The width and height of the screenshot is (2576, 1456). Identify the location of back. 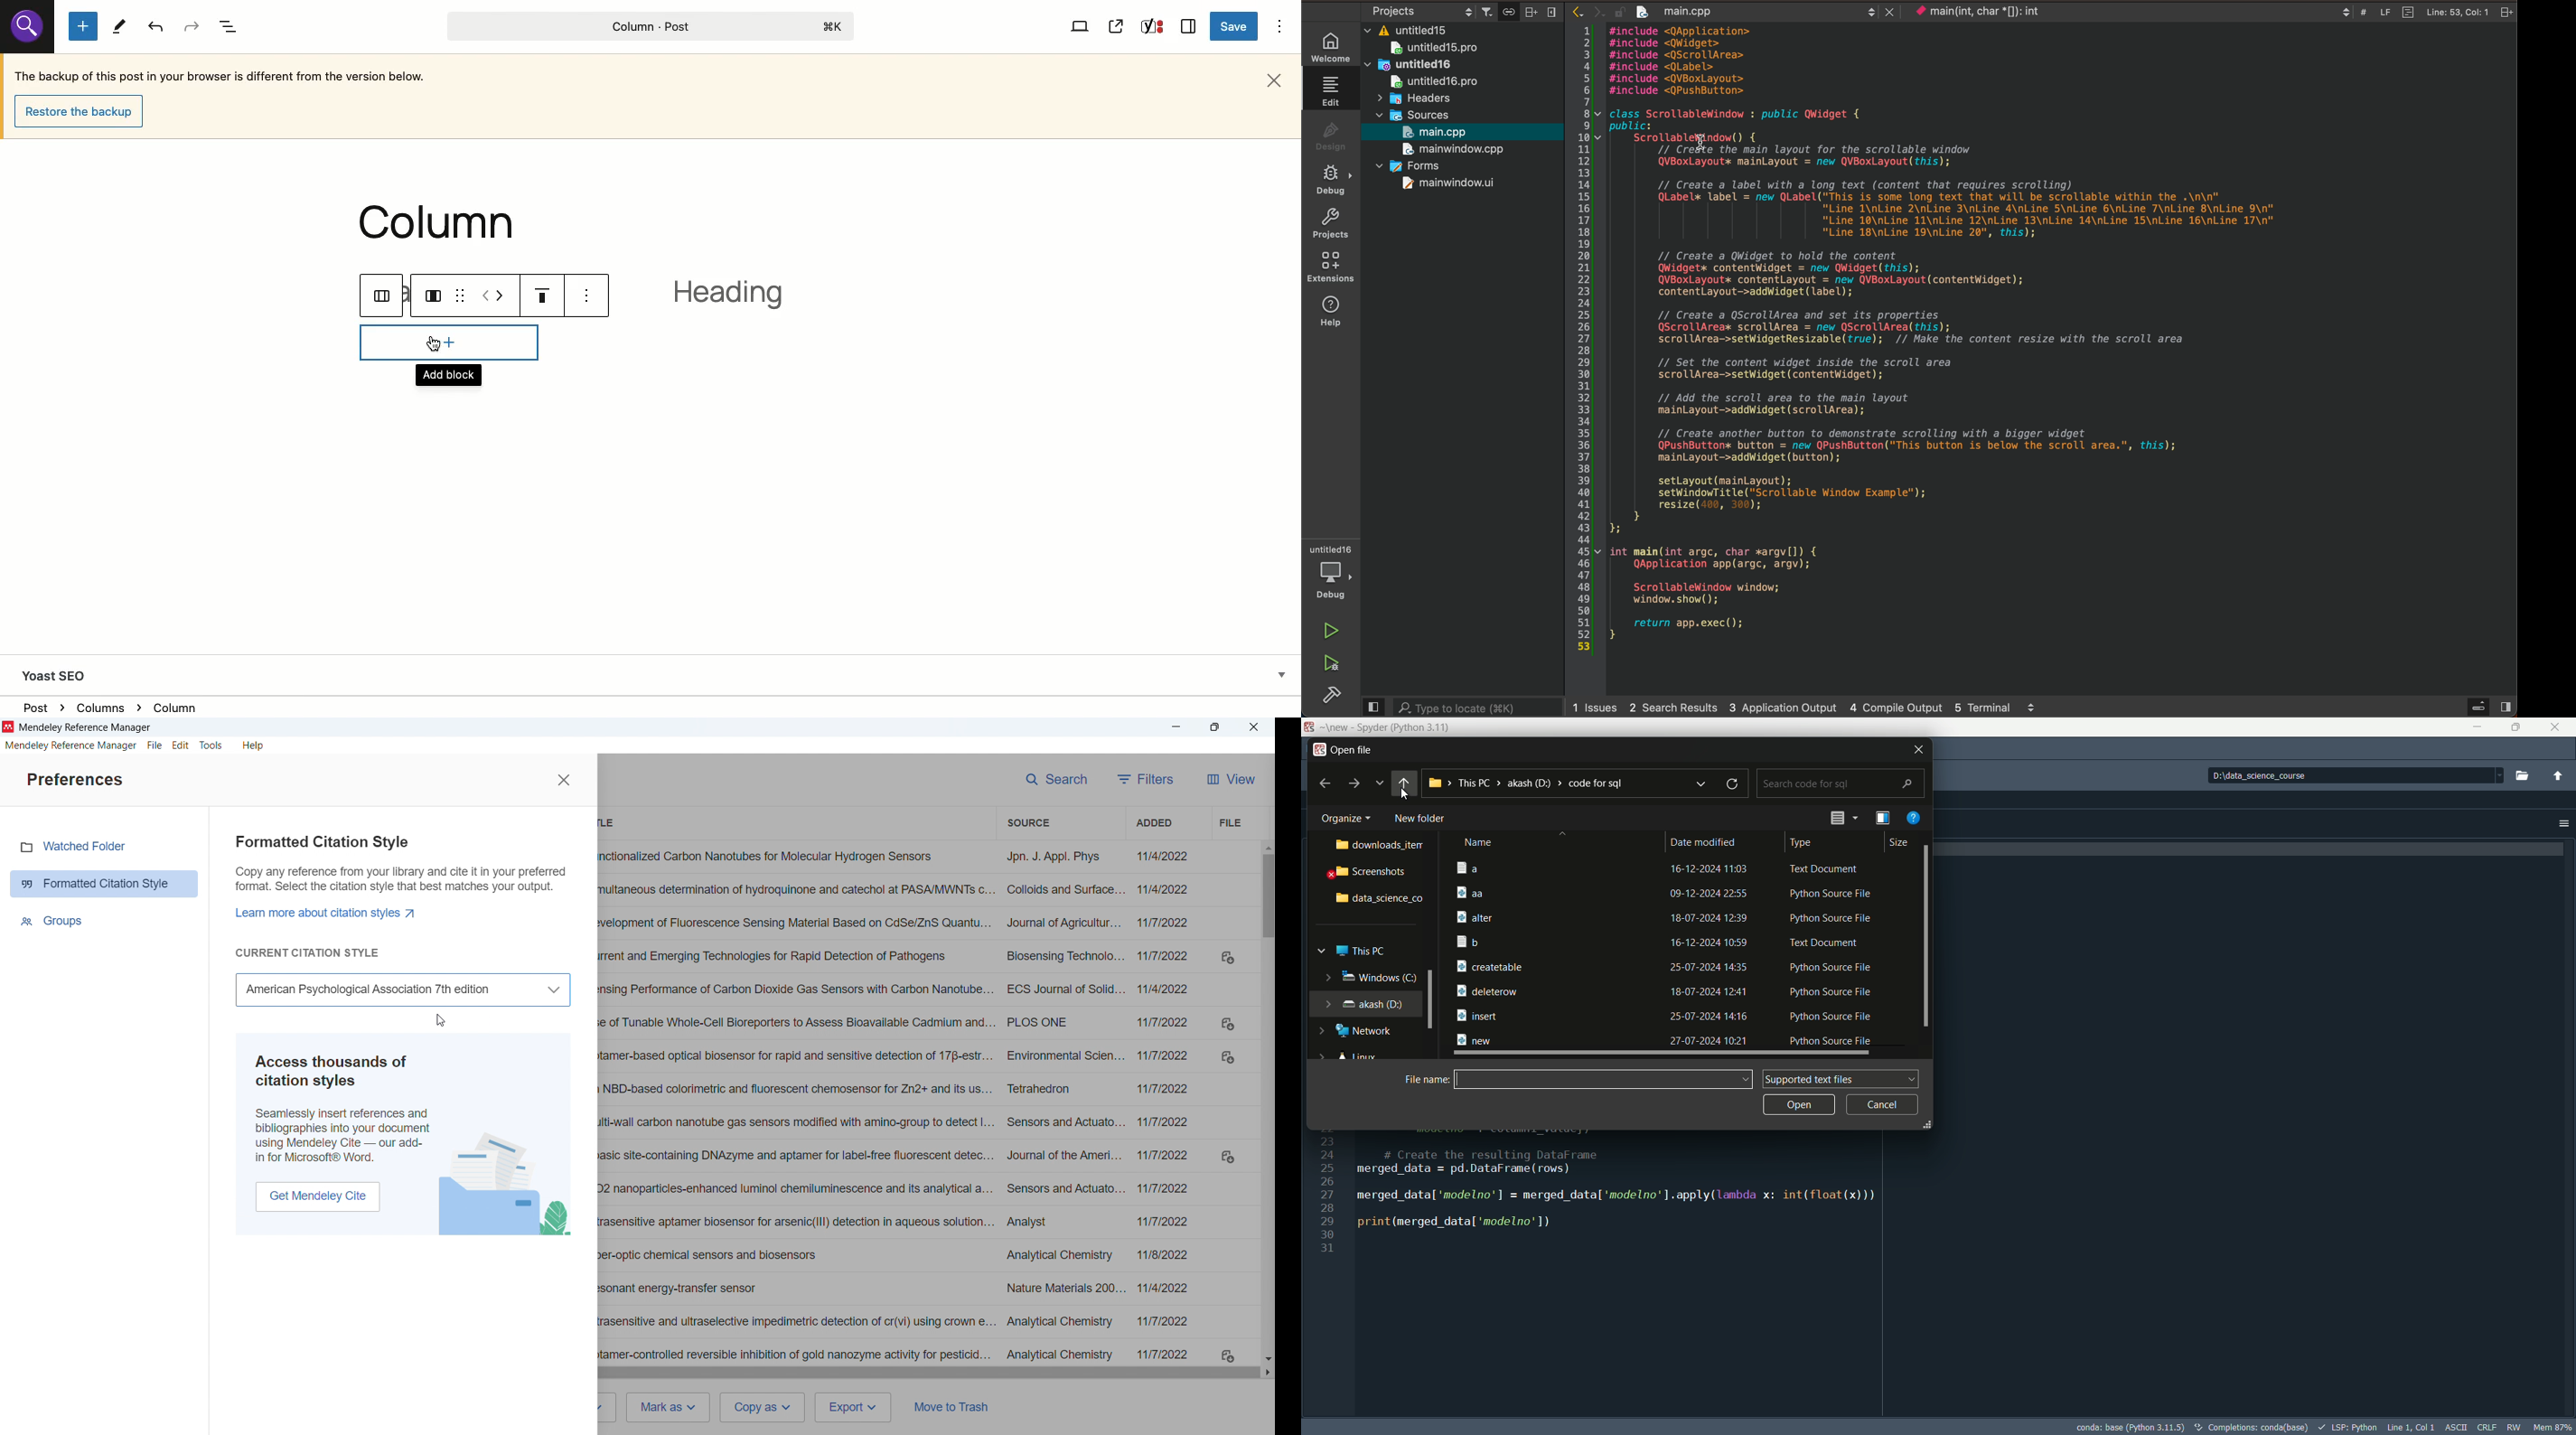
(1321, 783).